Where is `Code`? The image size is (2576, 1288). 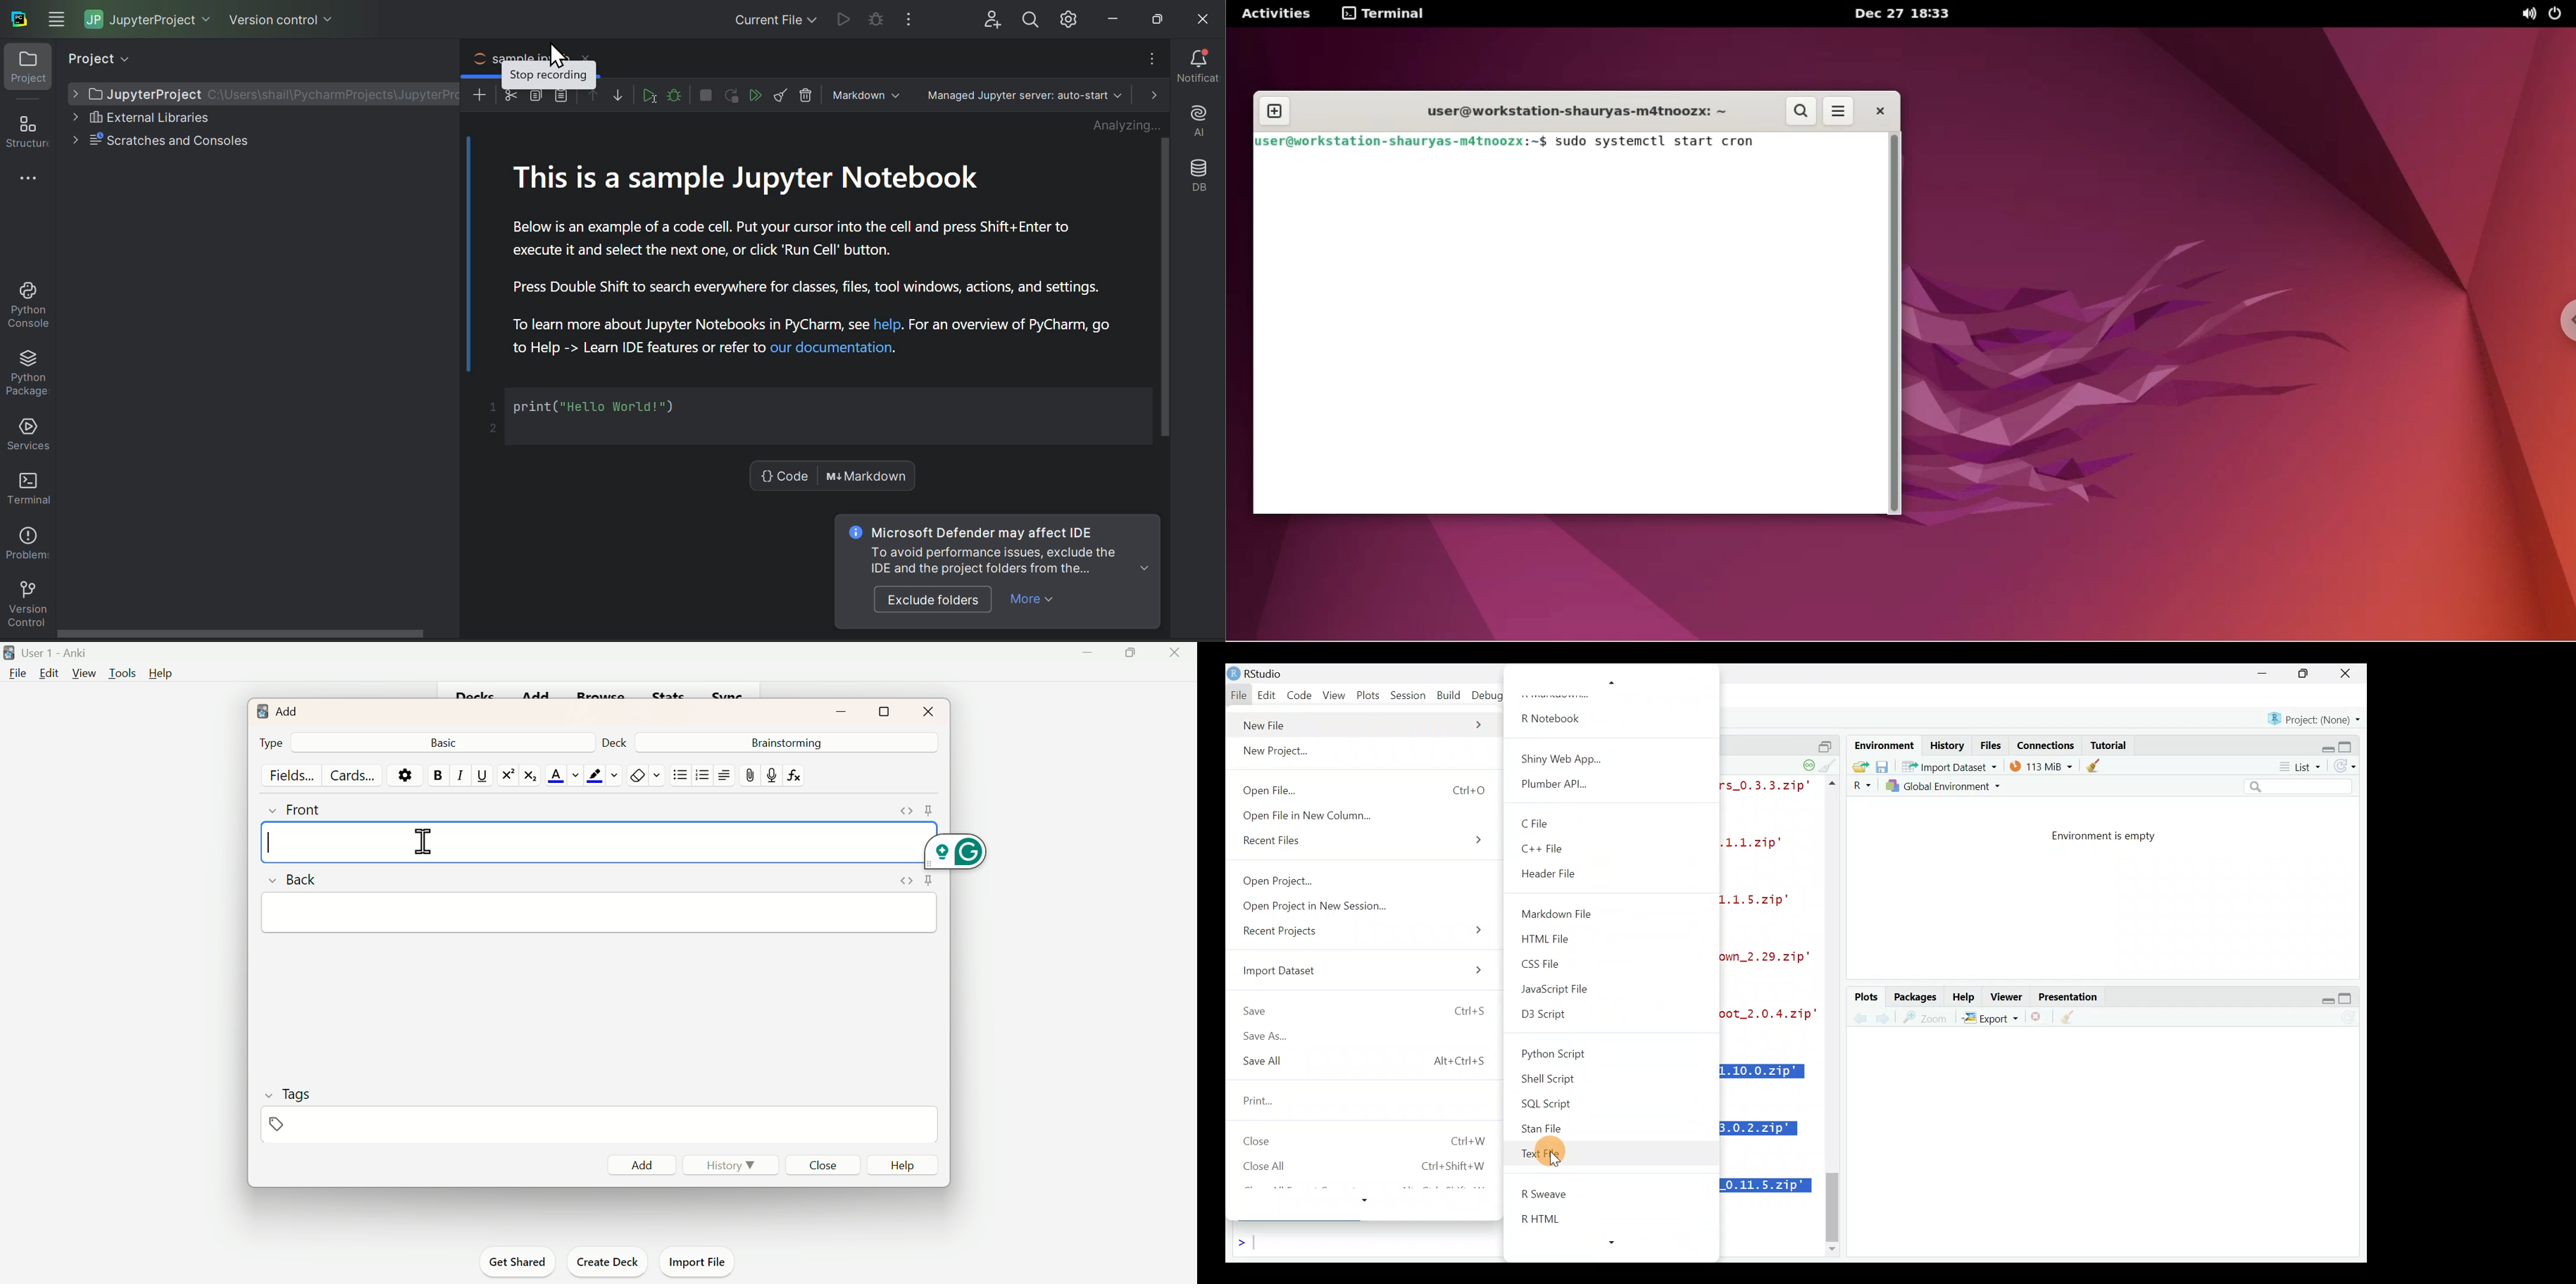 Code is located at coordinates (1301, 694).